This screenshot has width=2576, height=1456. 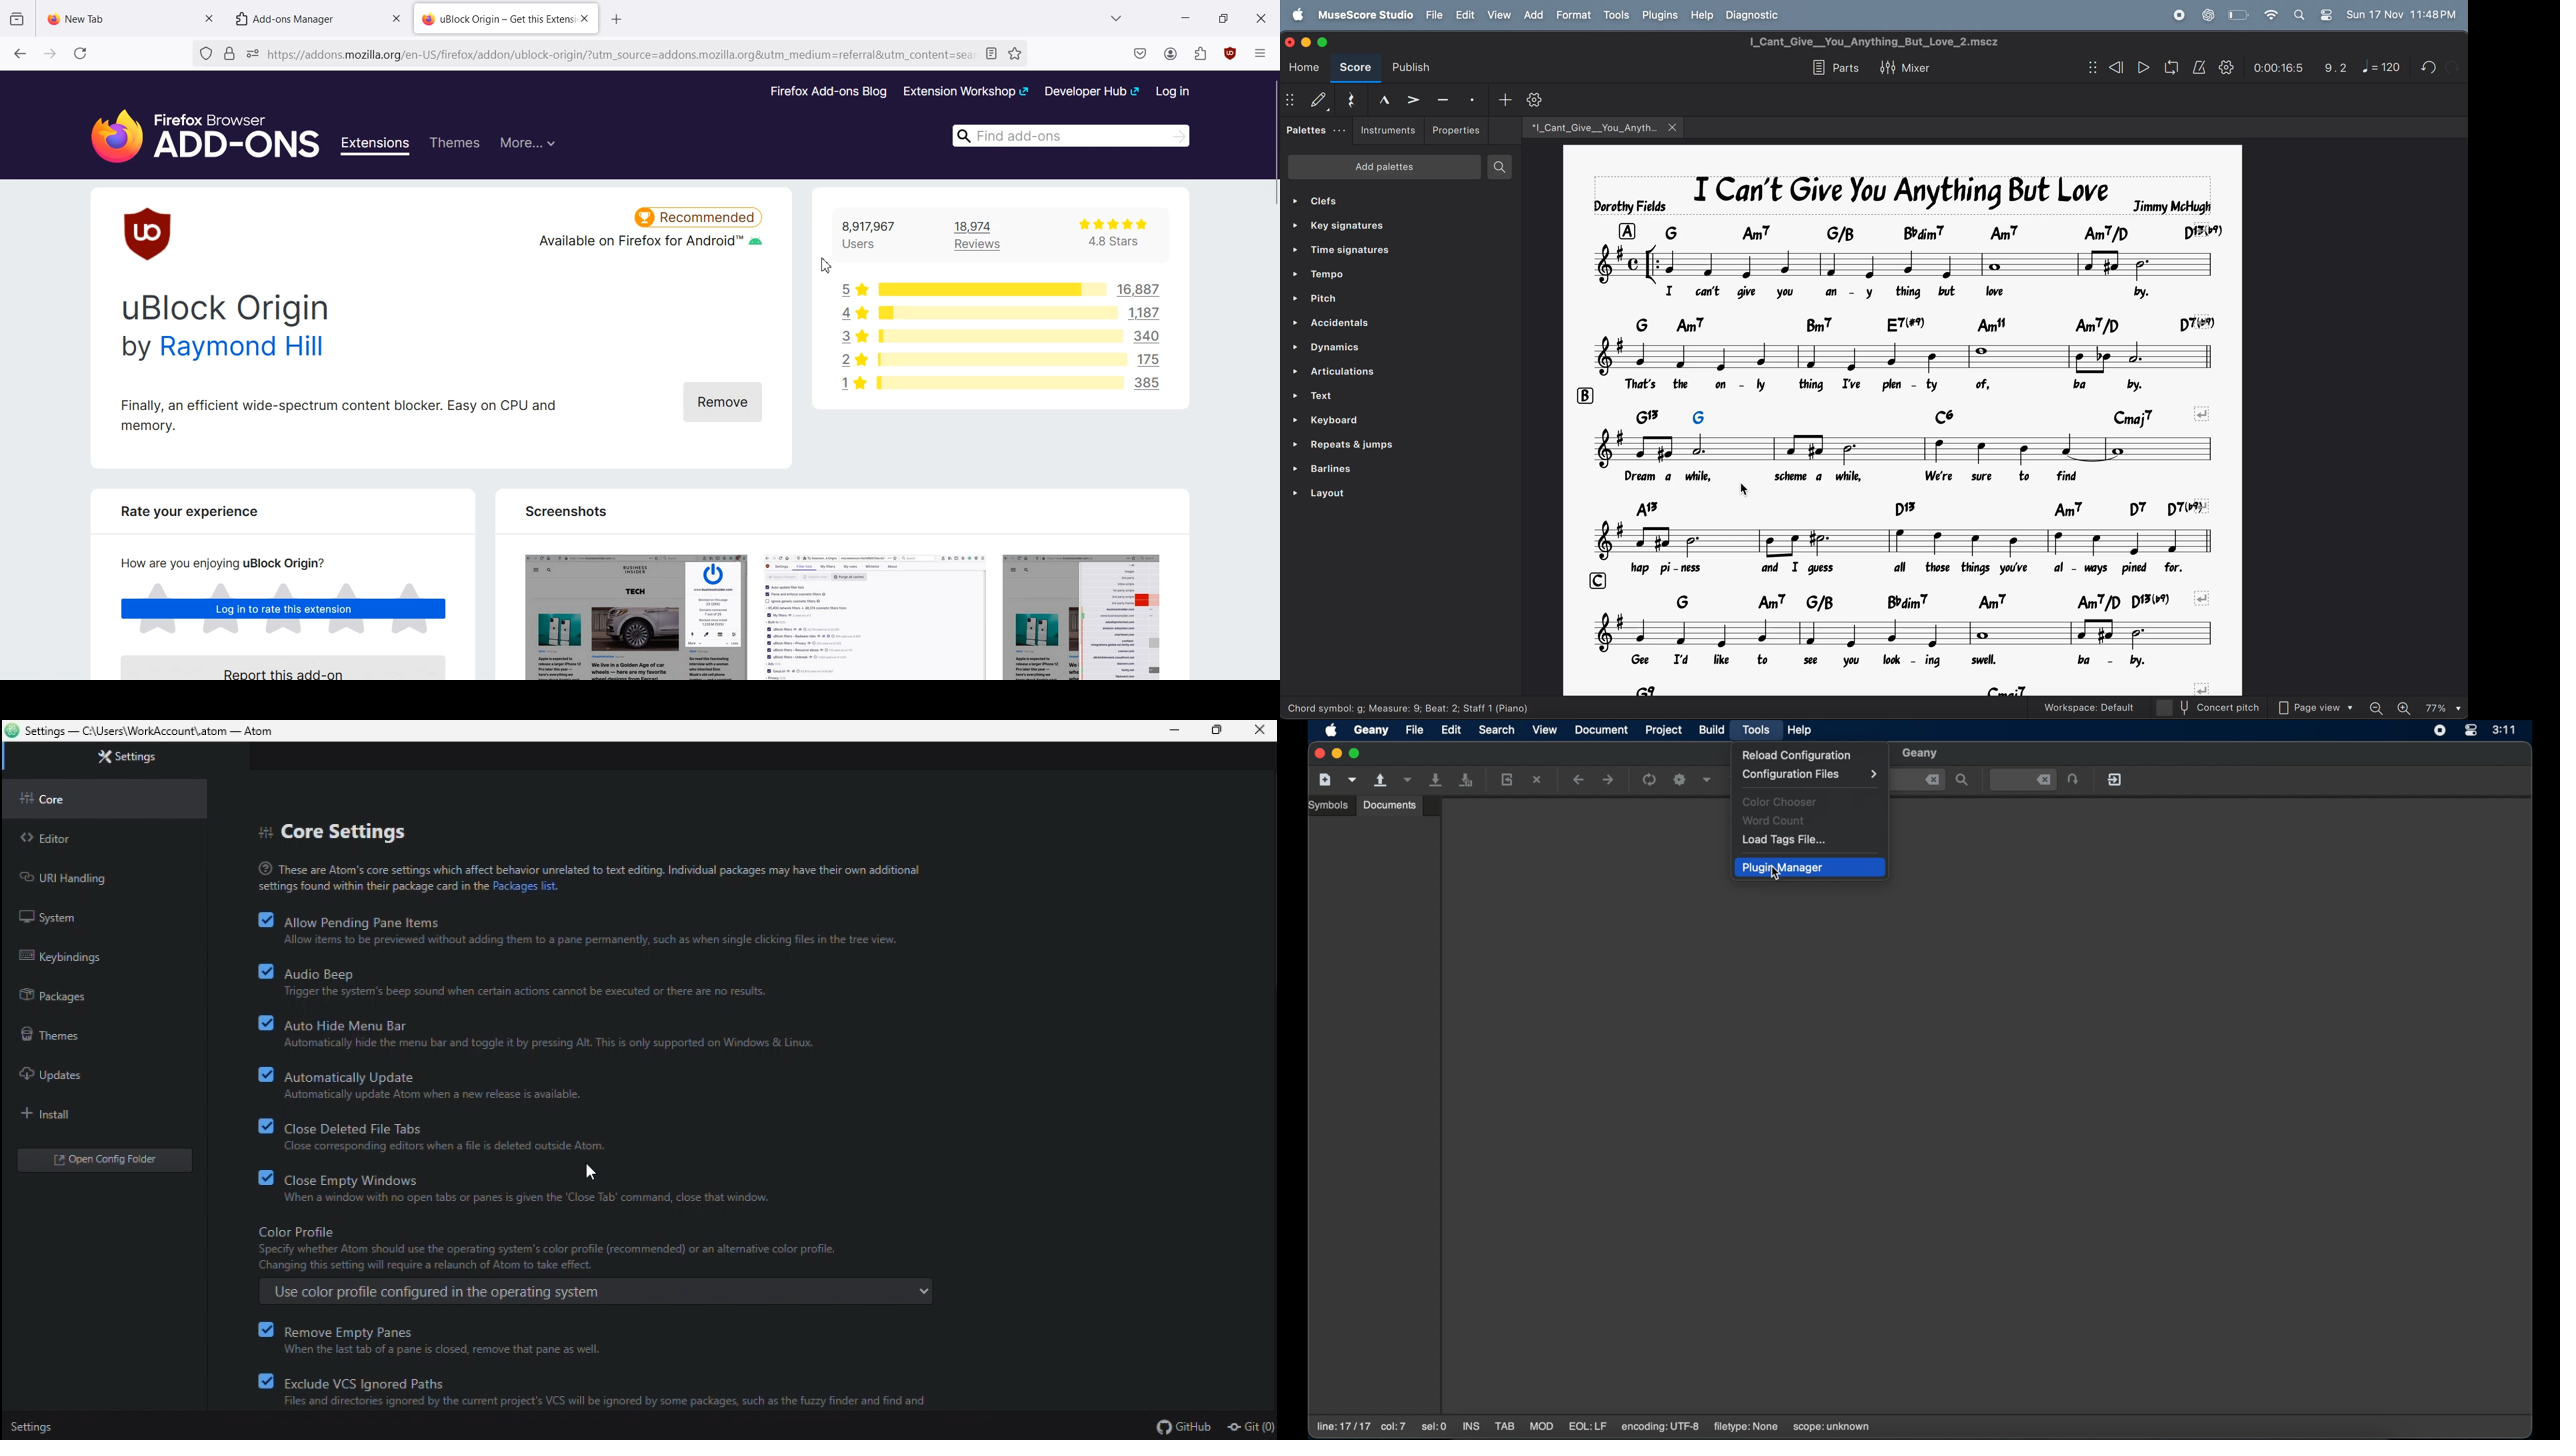 I want to click on instruments, so click(x=1389, y=131).